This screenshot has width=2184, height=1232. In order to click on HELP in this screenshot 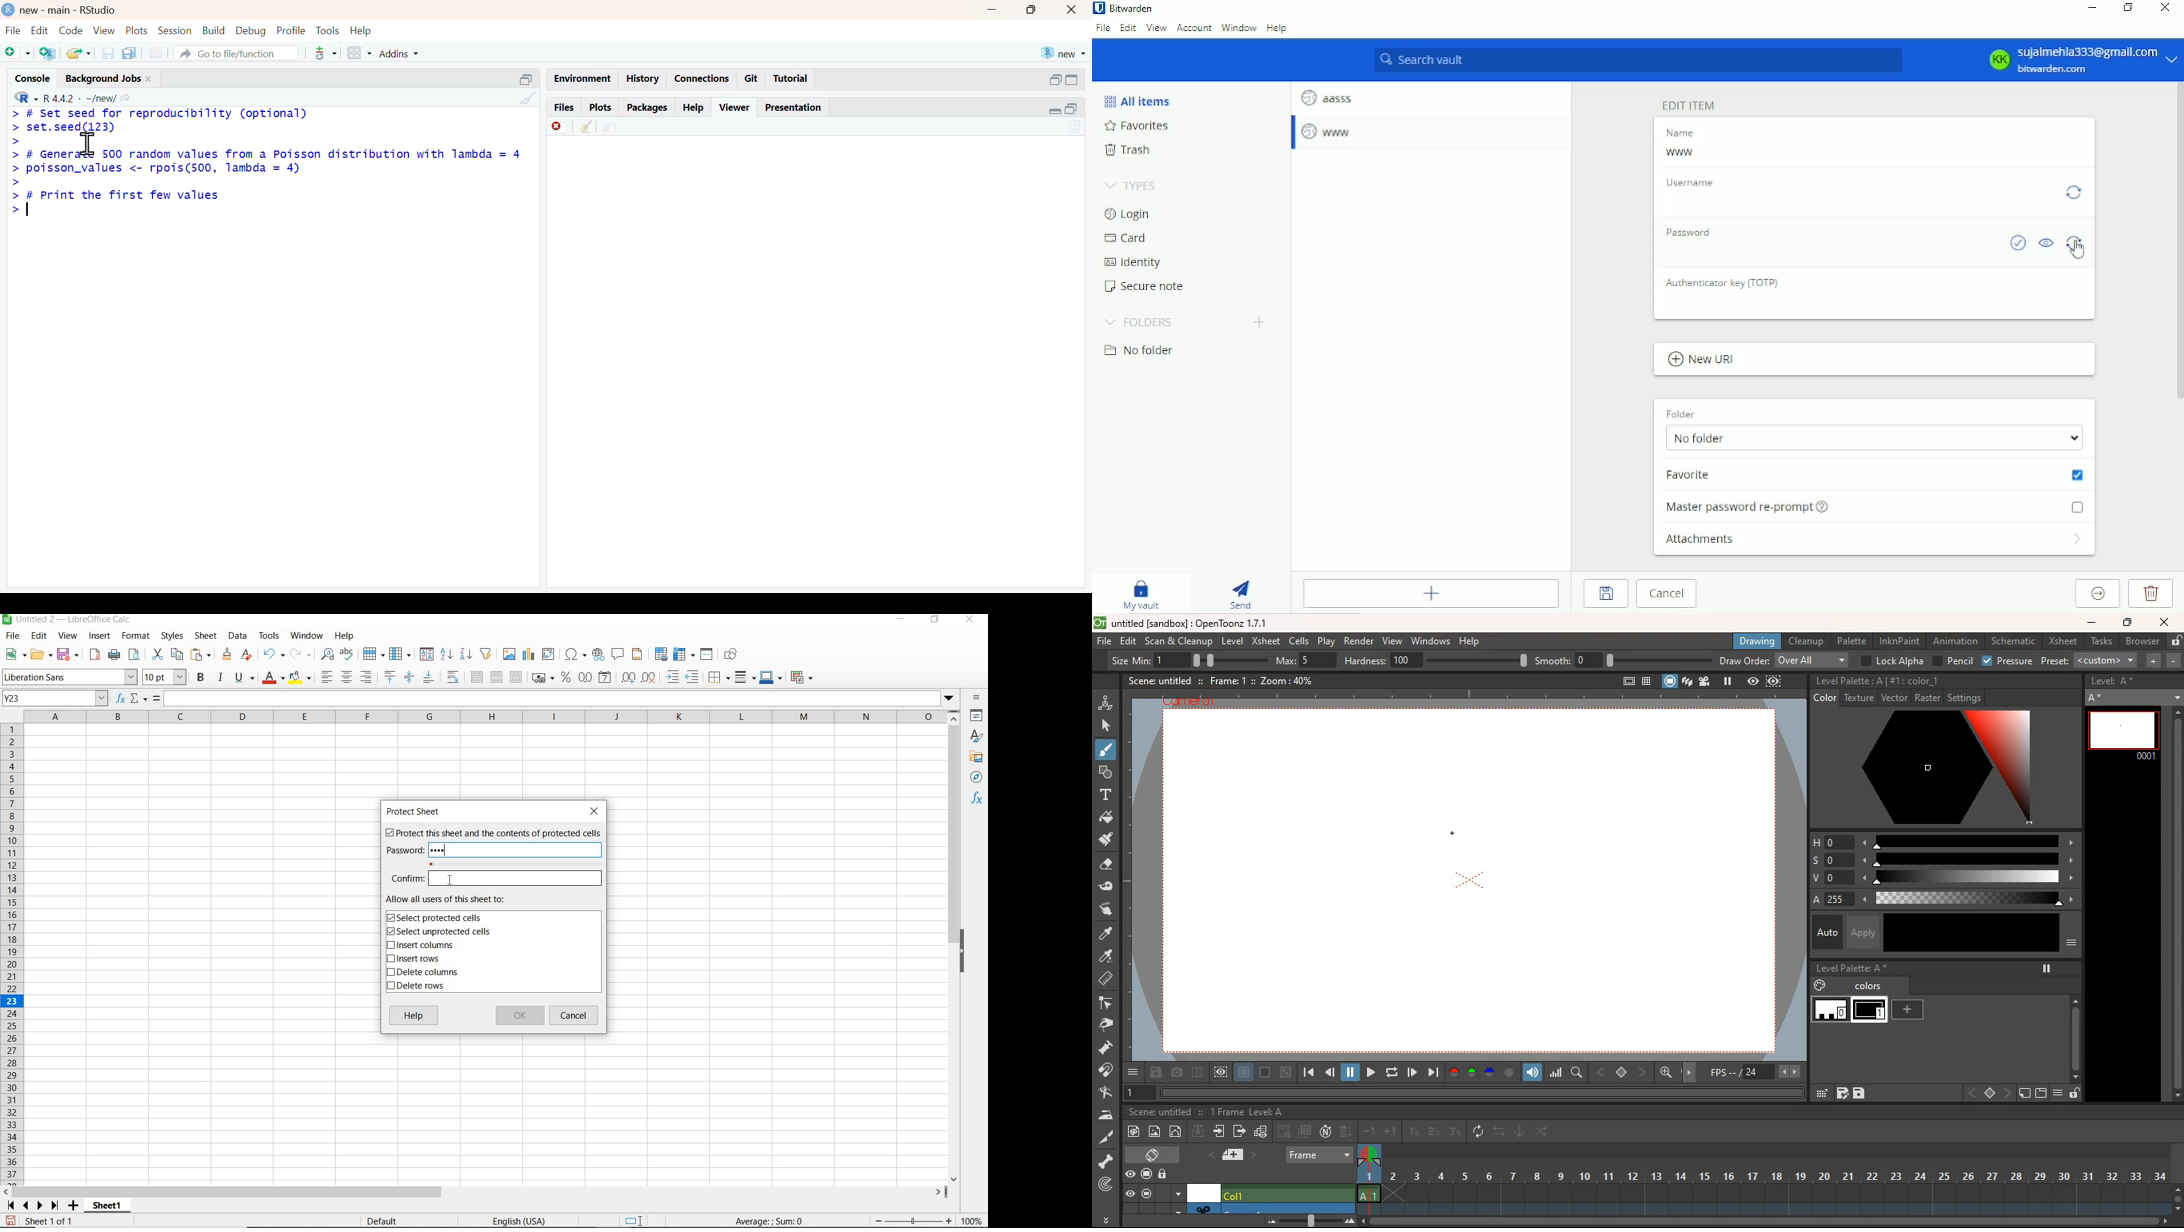, I will do `click(414, 1017)`.